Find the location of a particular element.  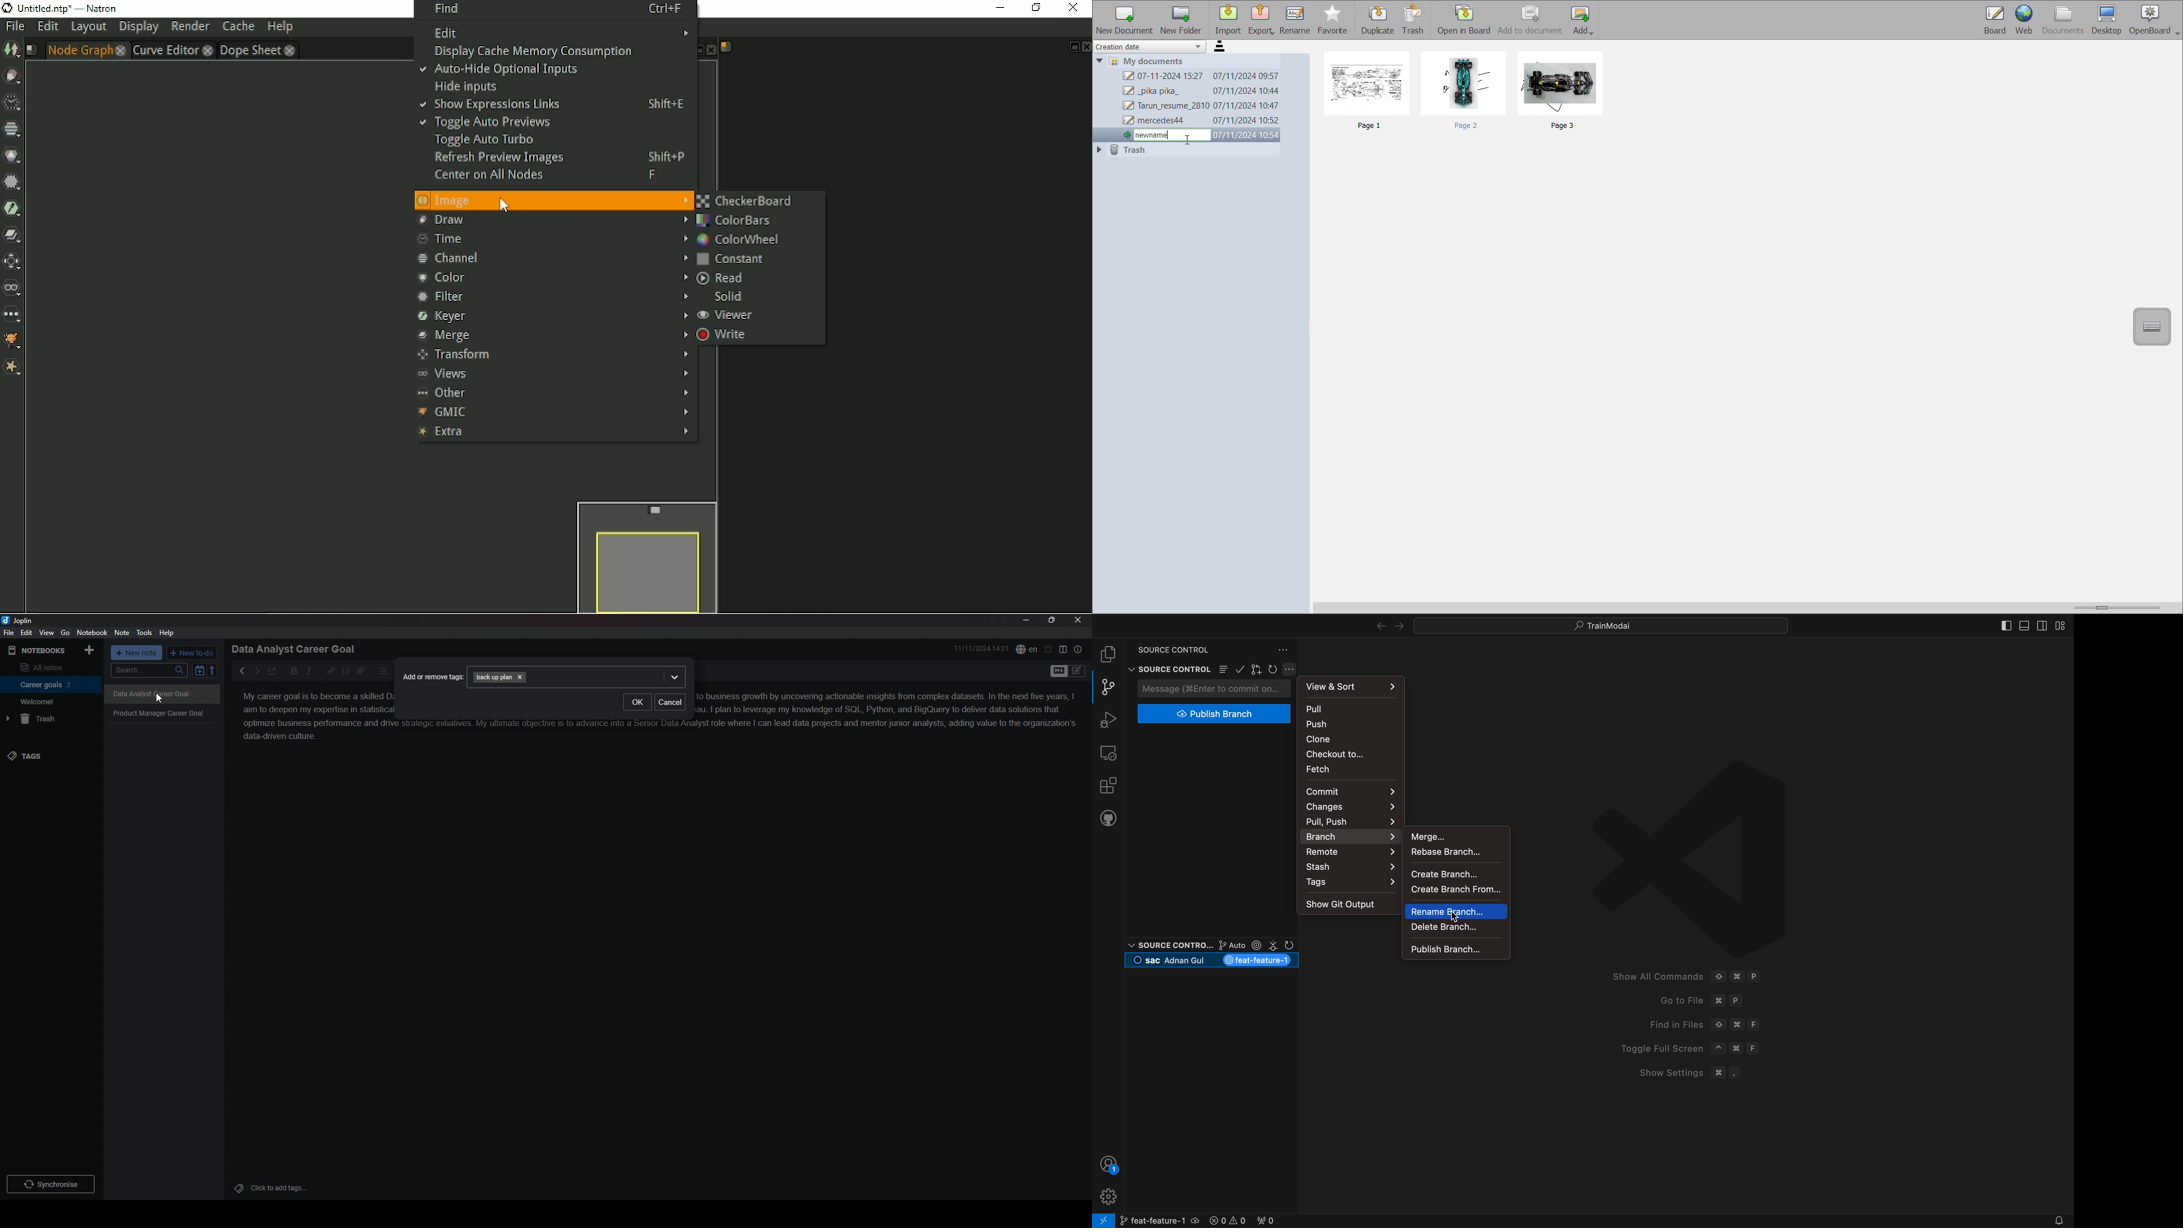

, is located at coordinates (1736, 1072).